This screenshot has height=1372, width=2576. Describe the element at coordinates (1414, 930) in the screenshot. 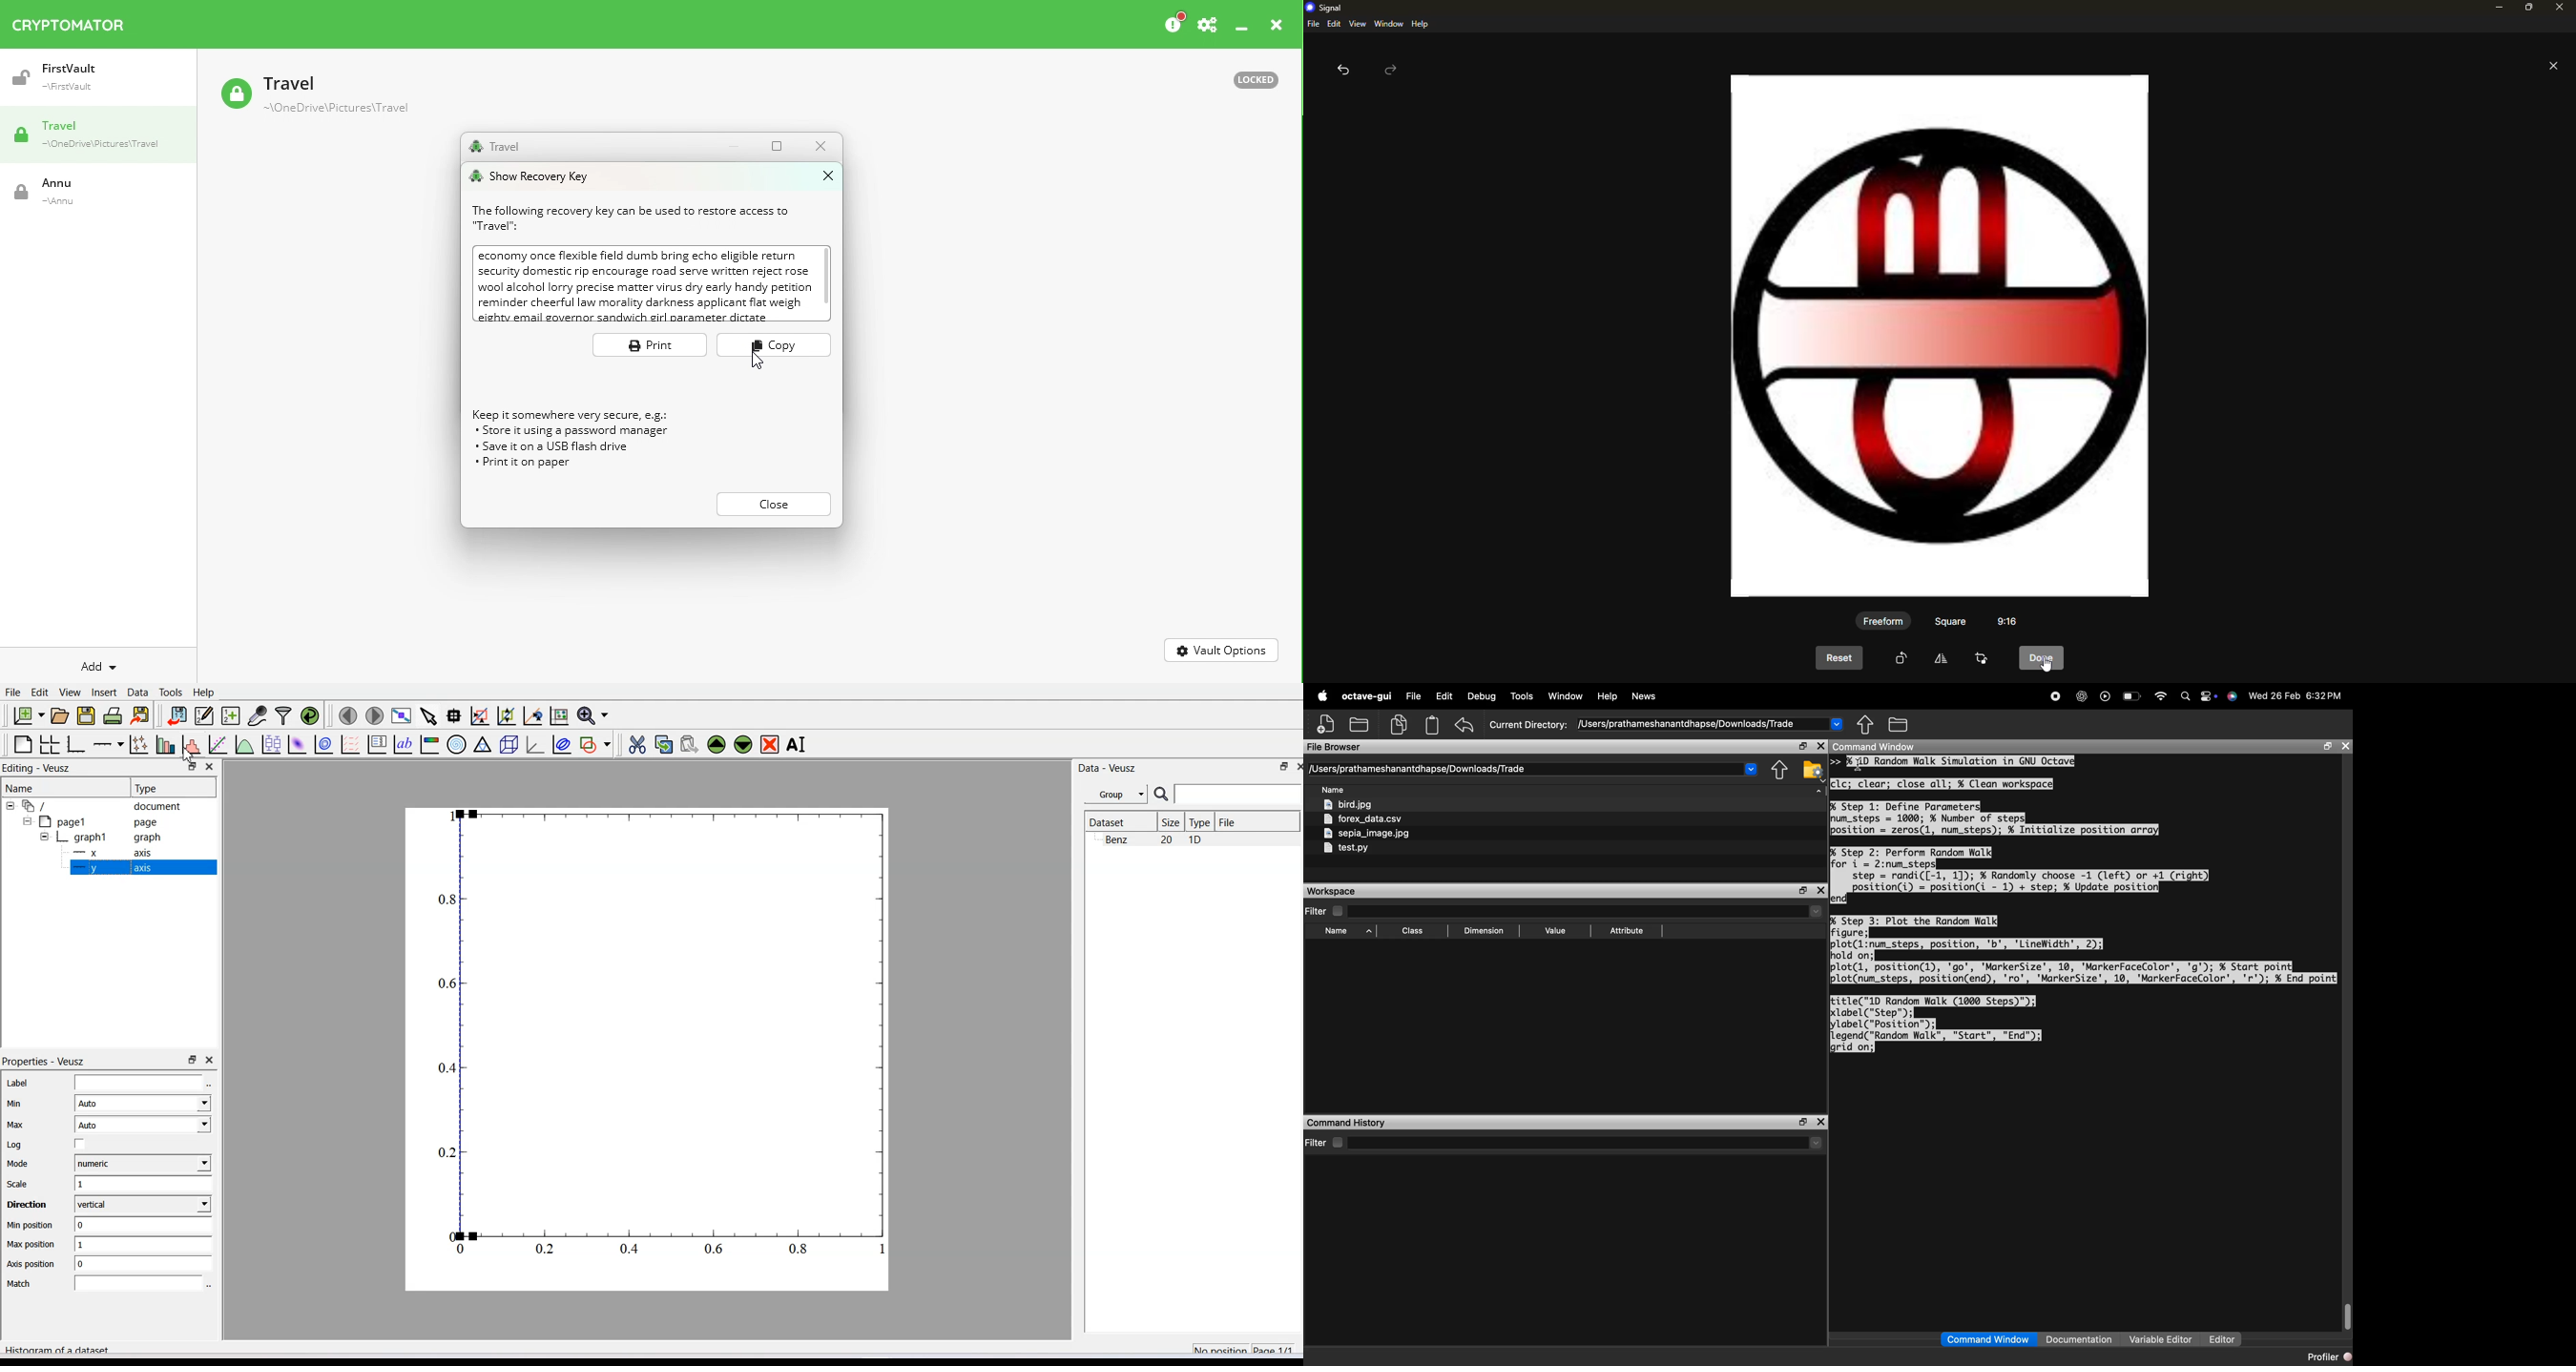

I see `sort by class` at that location.